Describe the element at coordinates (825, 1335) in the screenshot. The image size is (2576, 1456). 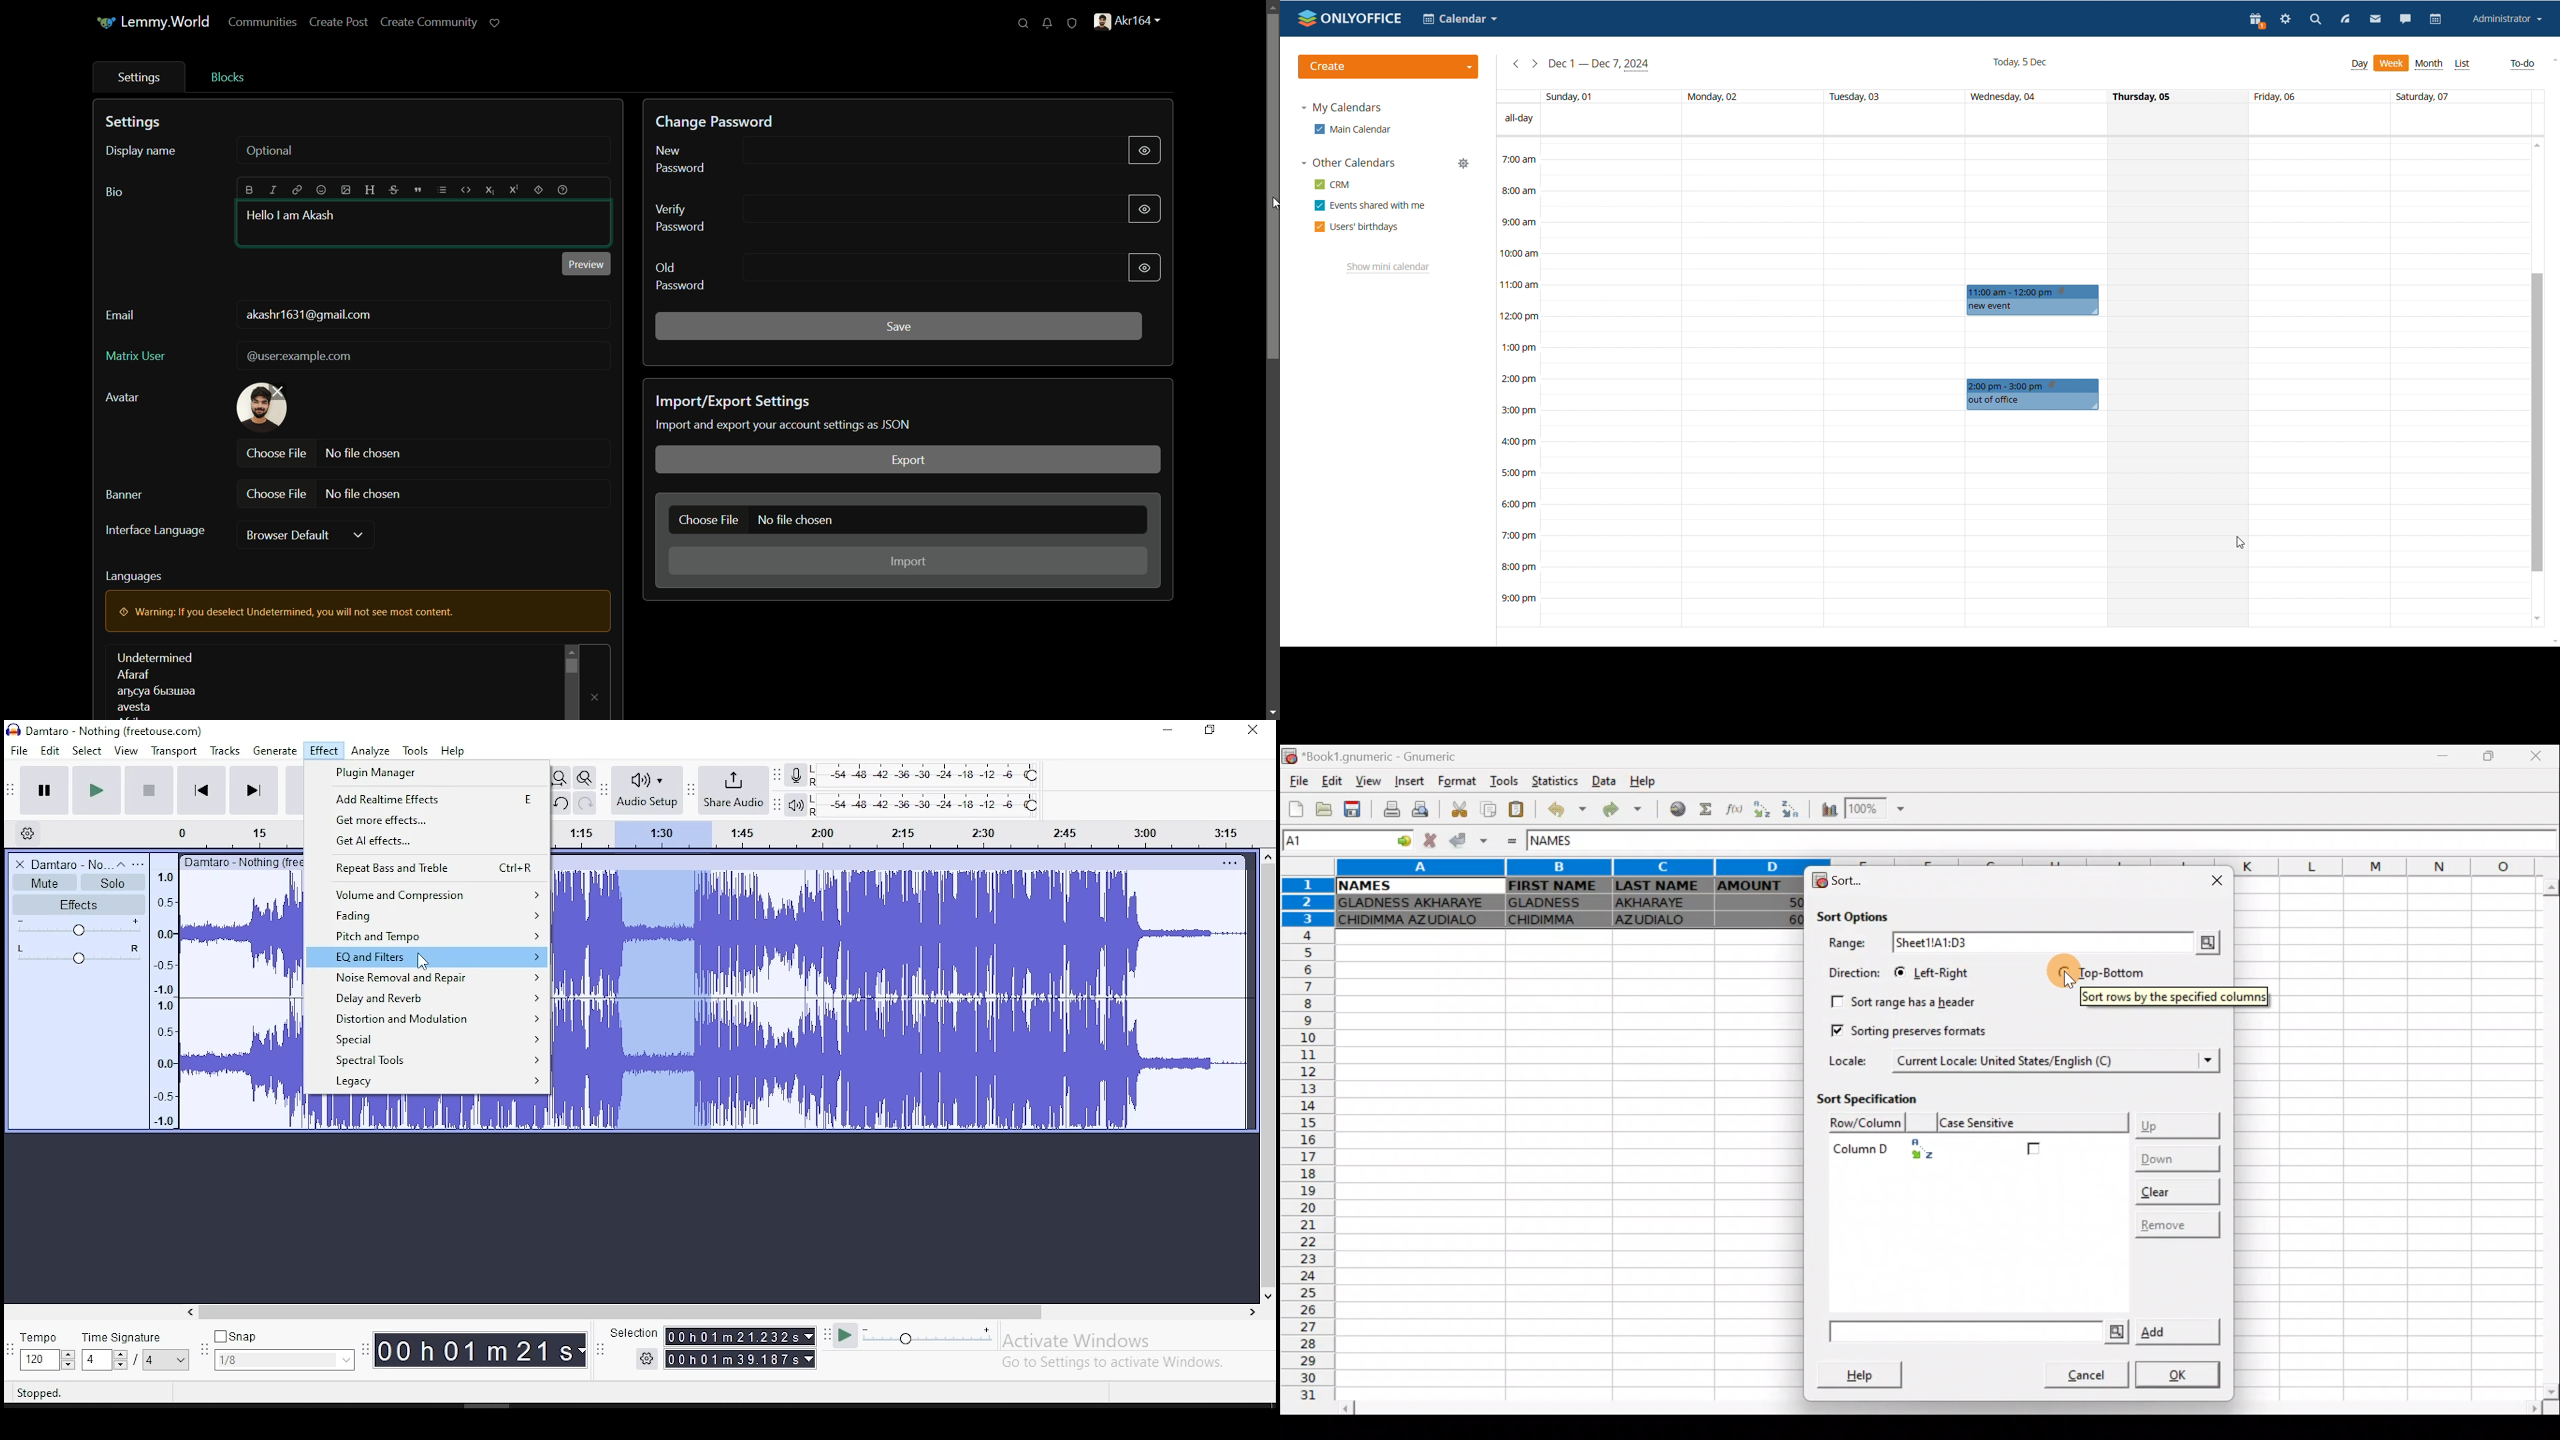
I see `` at that location.